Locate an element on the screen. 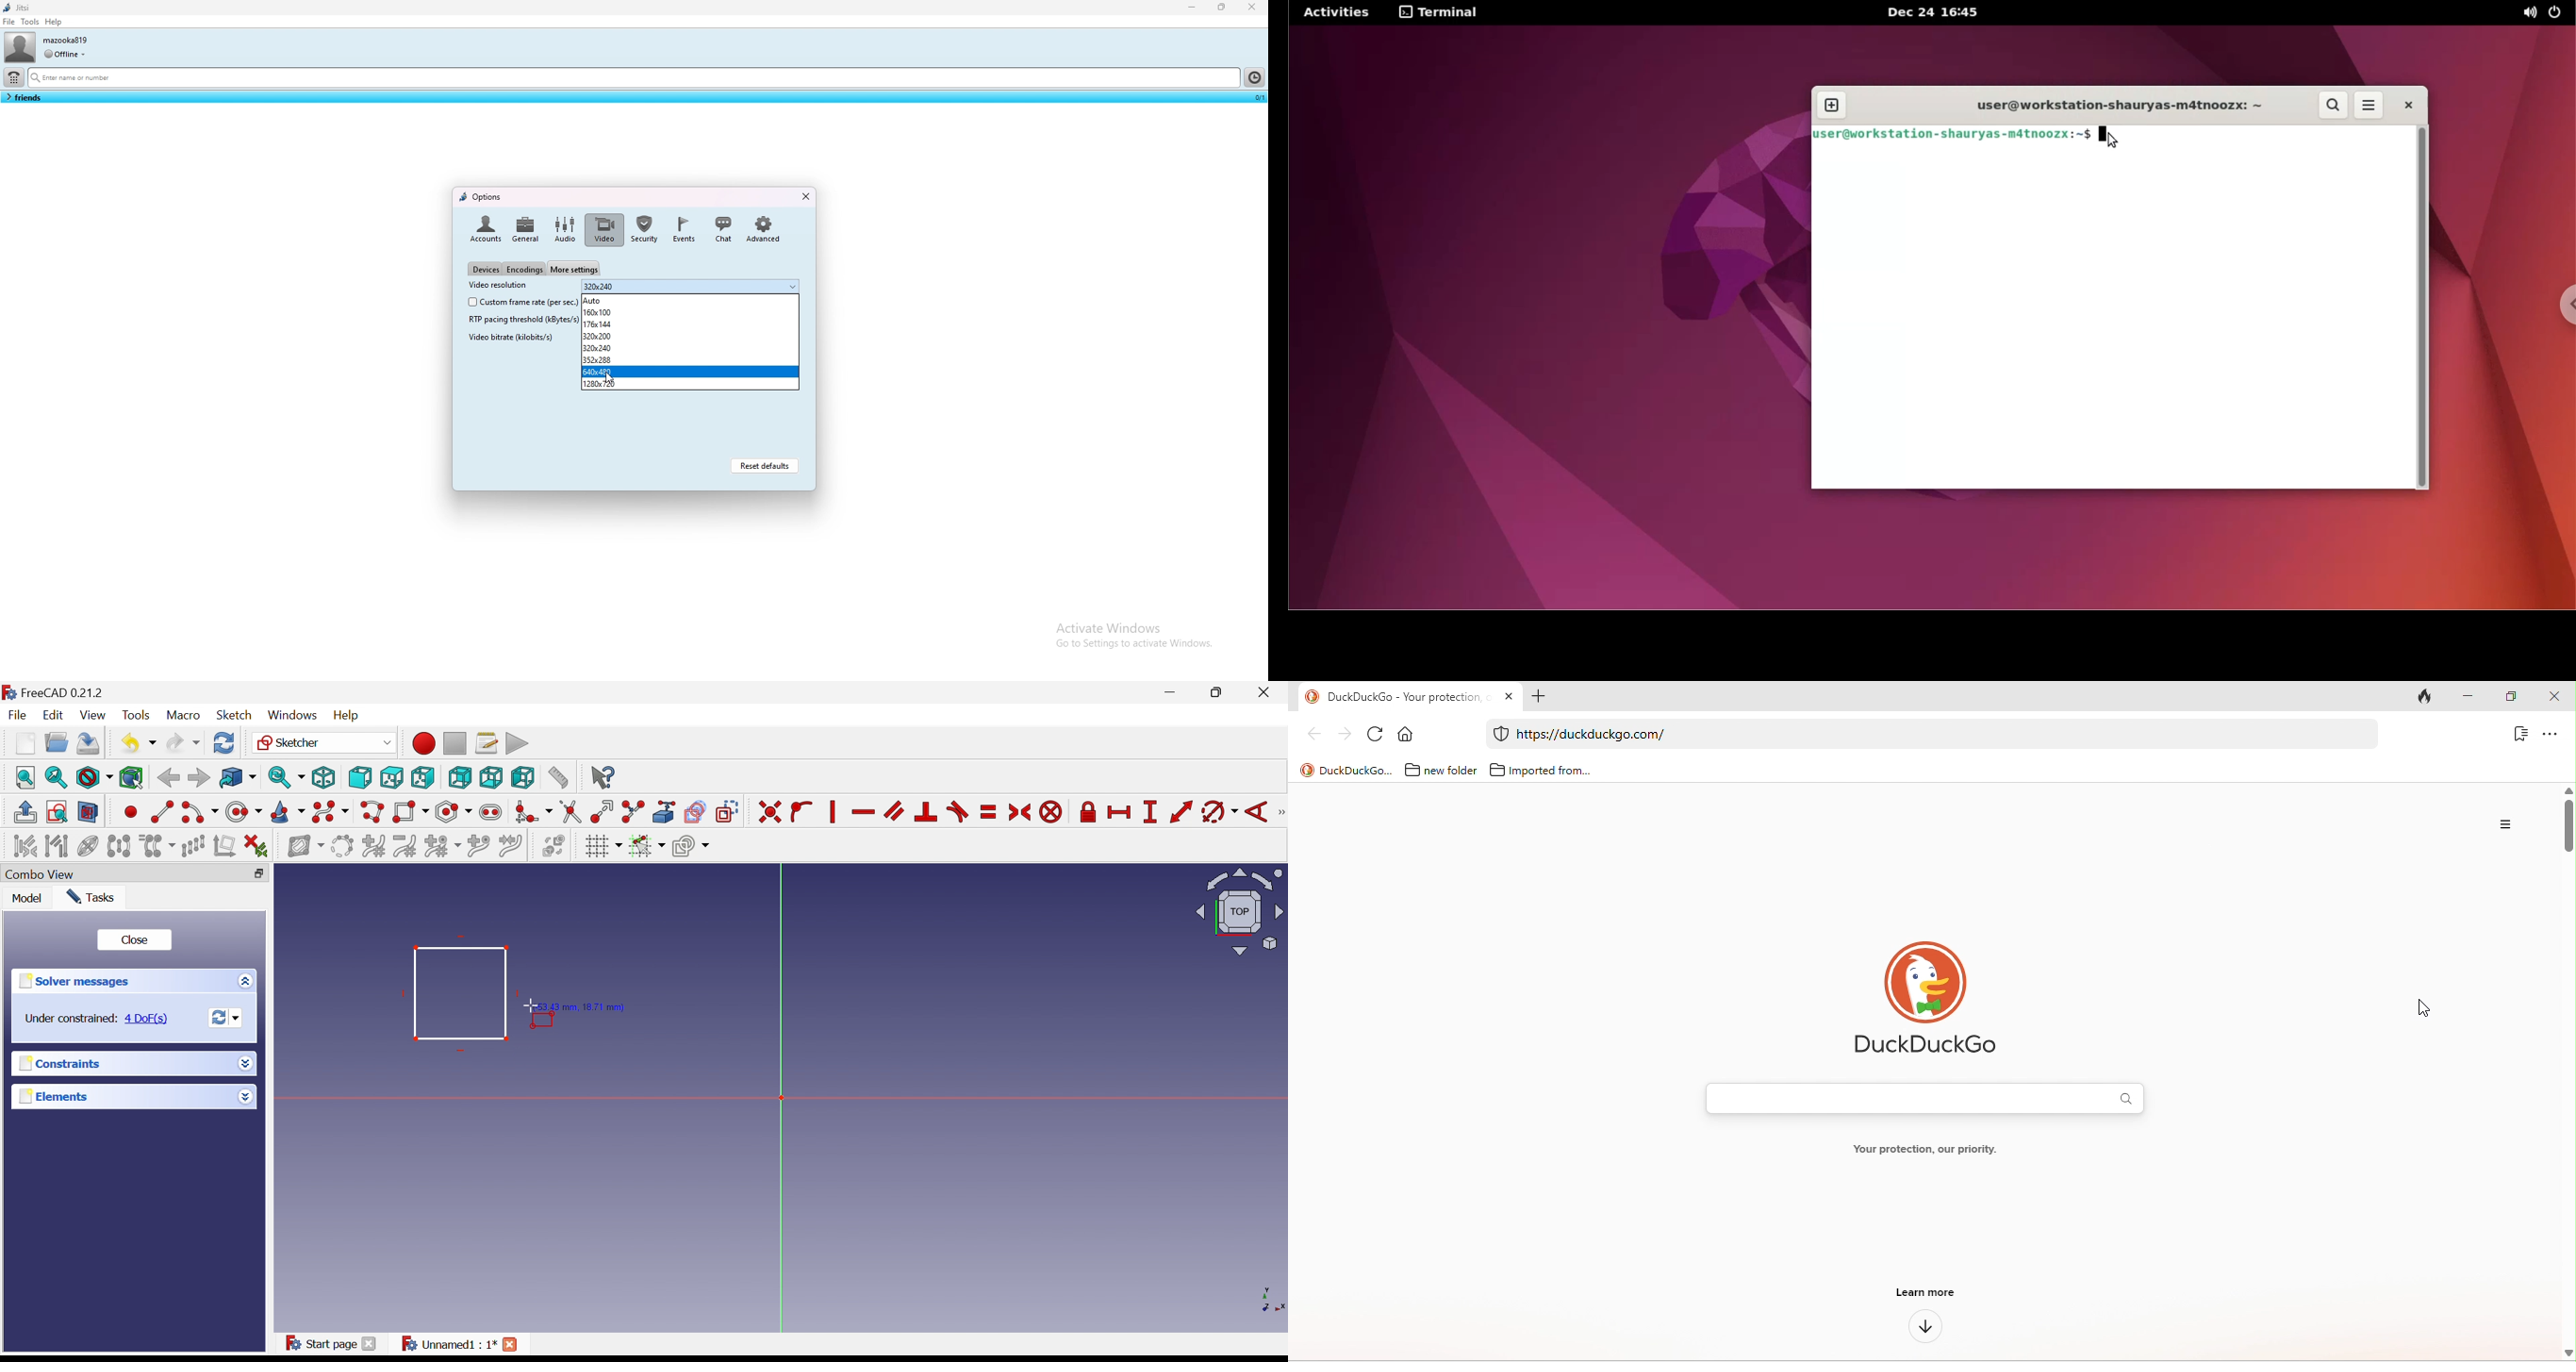 The image size is (2576, 1372). What's this? is located at coordinates (602, 777).